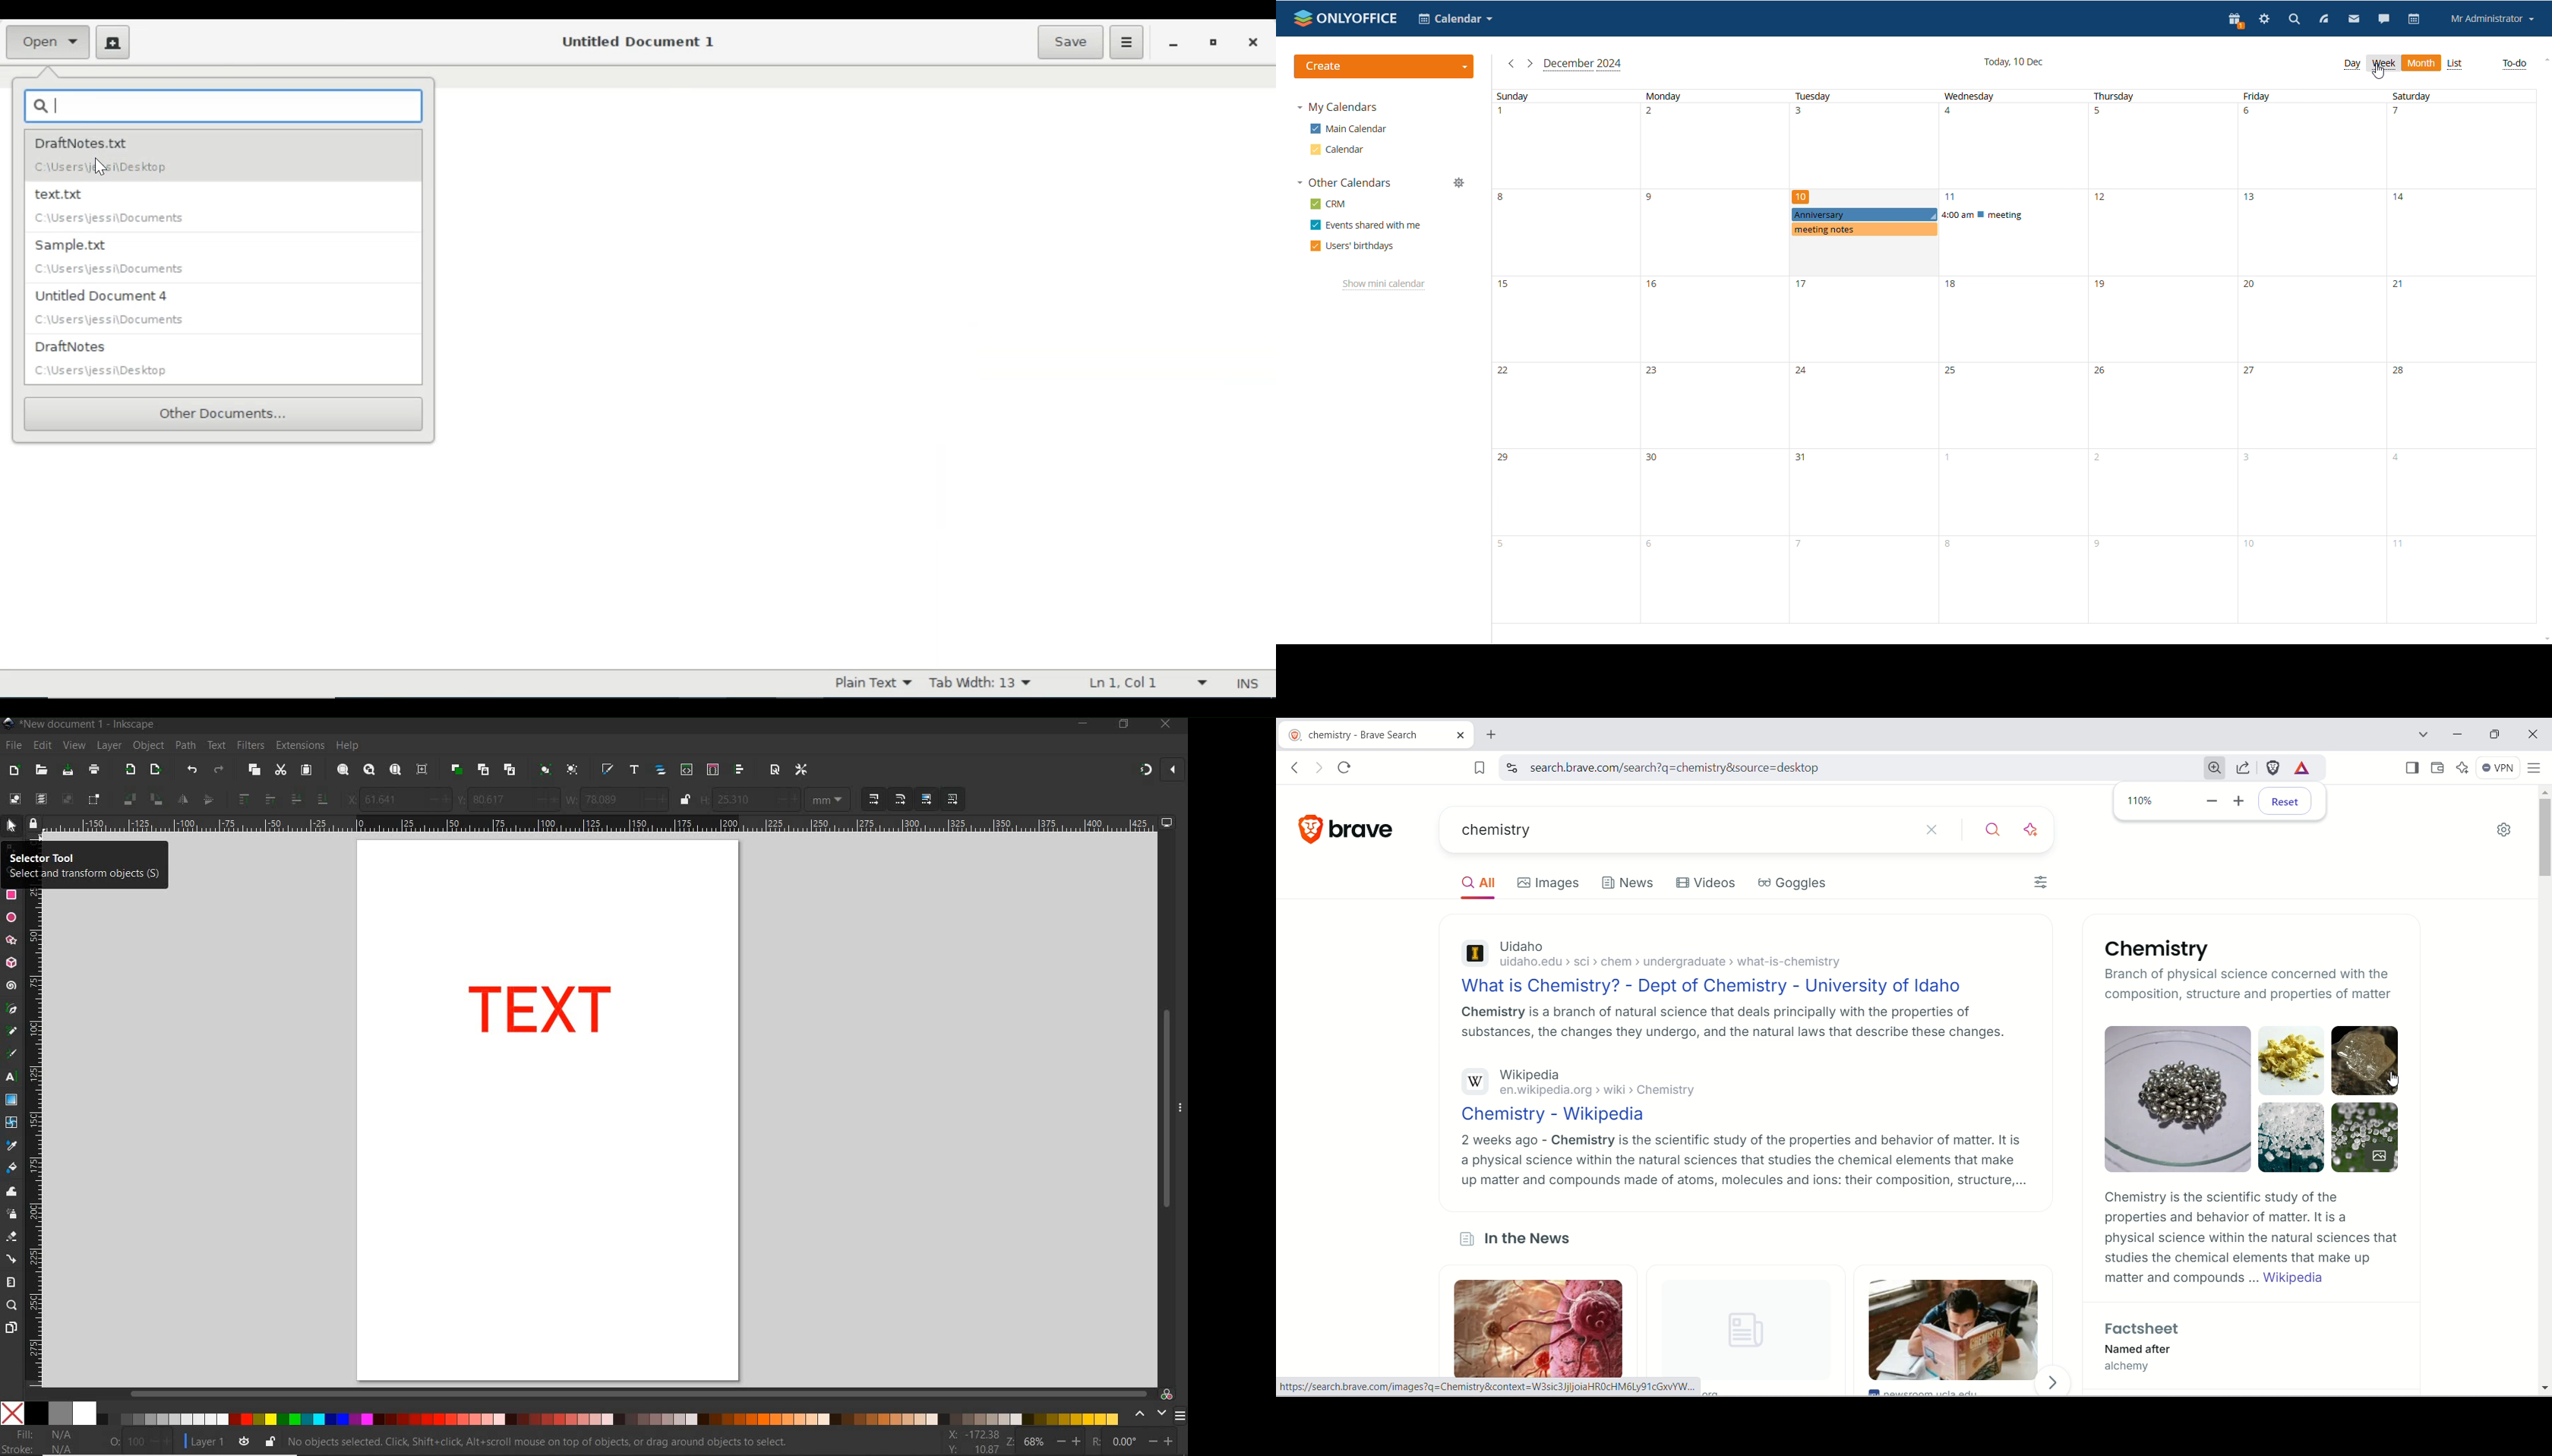 The width and height of the screenshot is (2576, 1456). What do you see at coordinates (43, 1442) in the screenshot?
I see `fill and stroke` at bounding box center [43, 1442].